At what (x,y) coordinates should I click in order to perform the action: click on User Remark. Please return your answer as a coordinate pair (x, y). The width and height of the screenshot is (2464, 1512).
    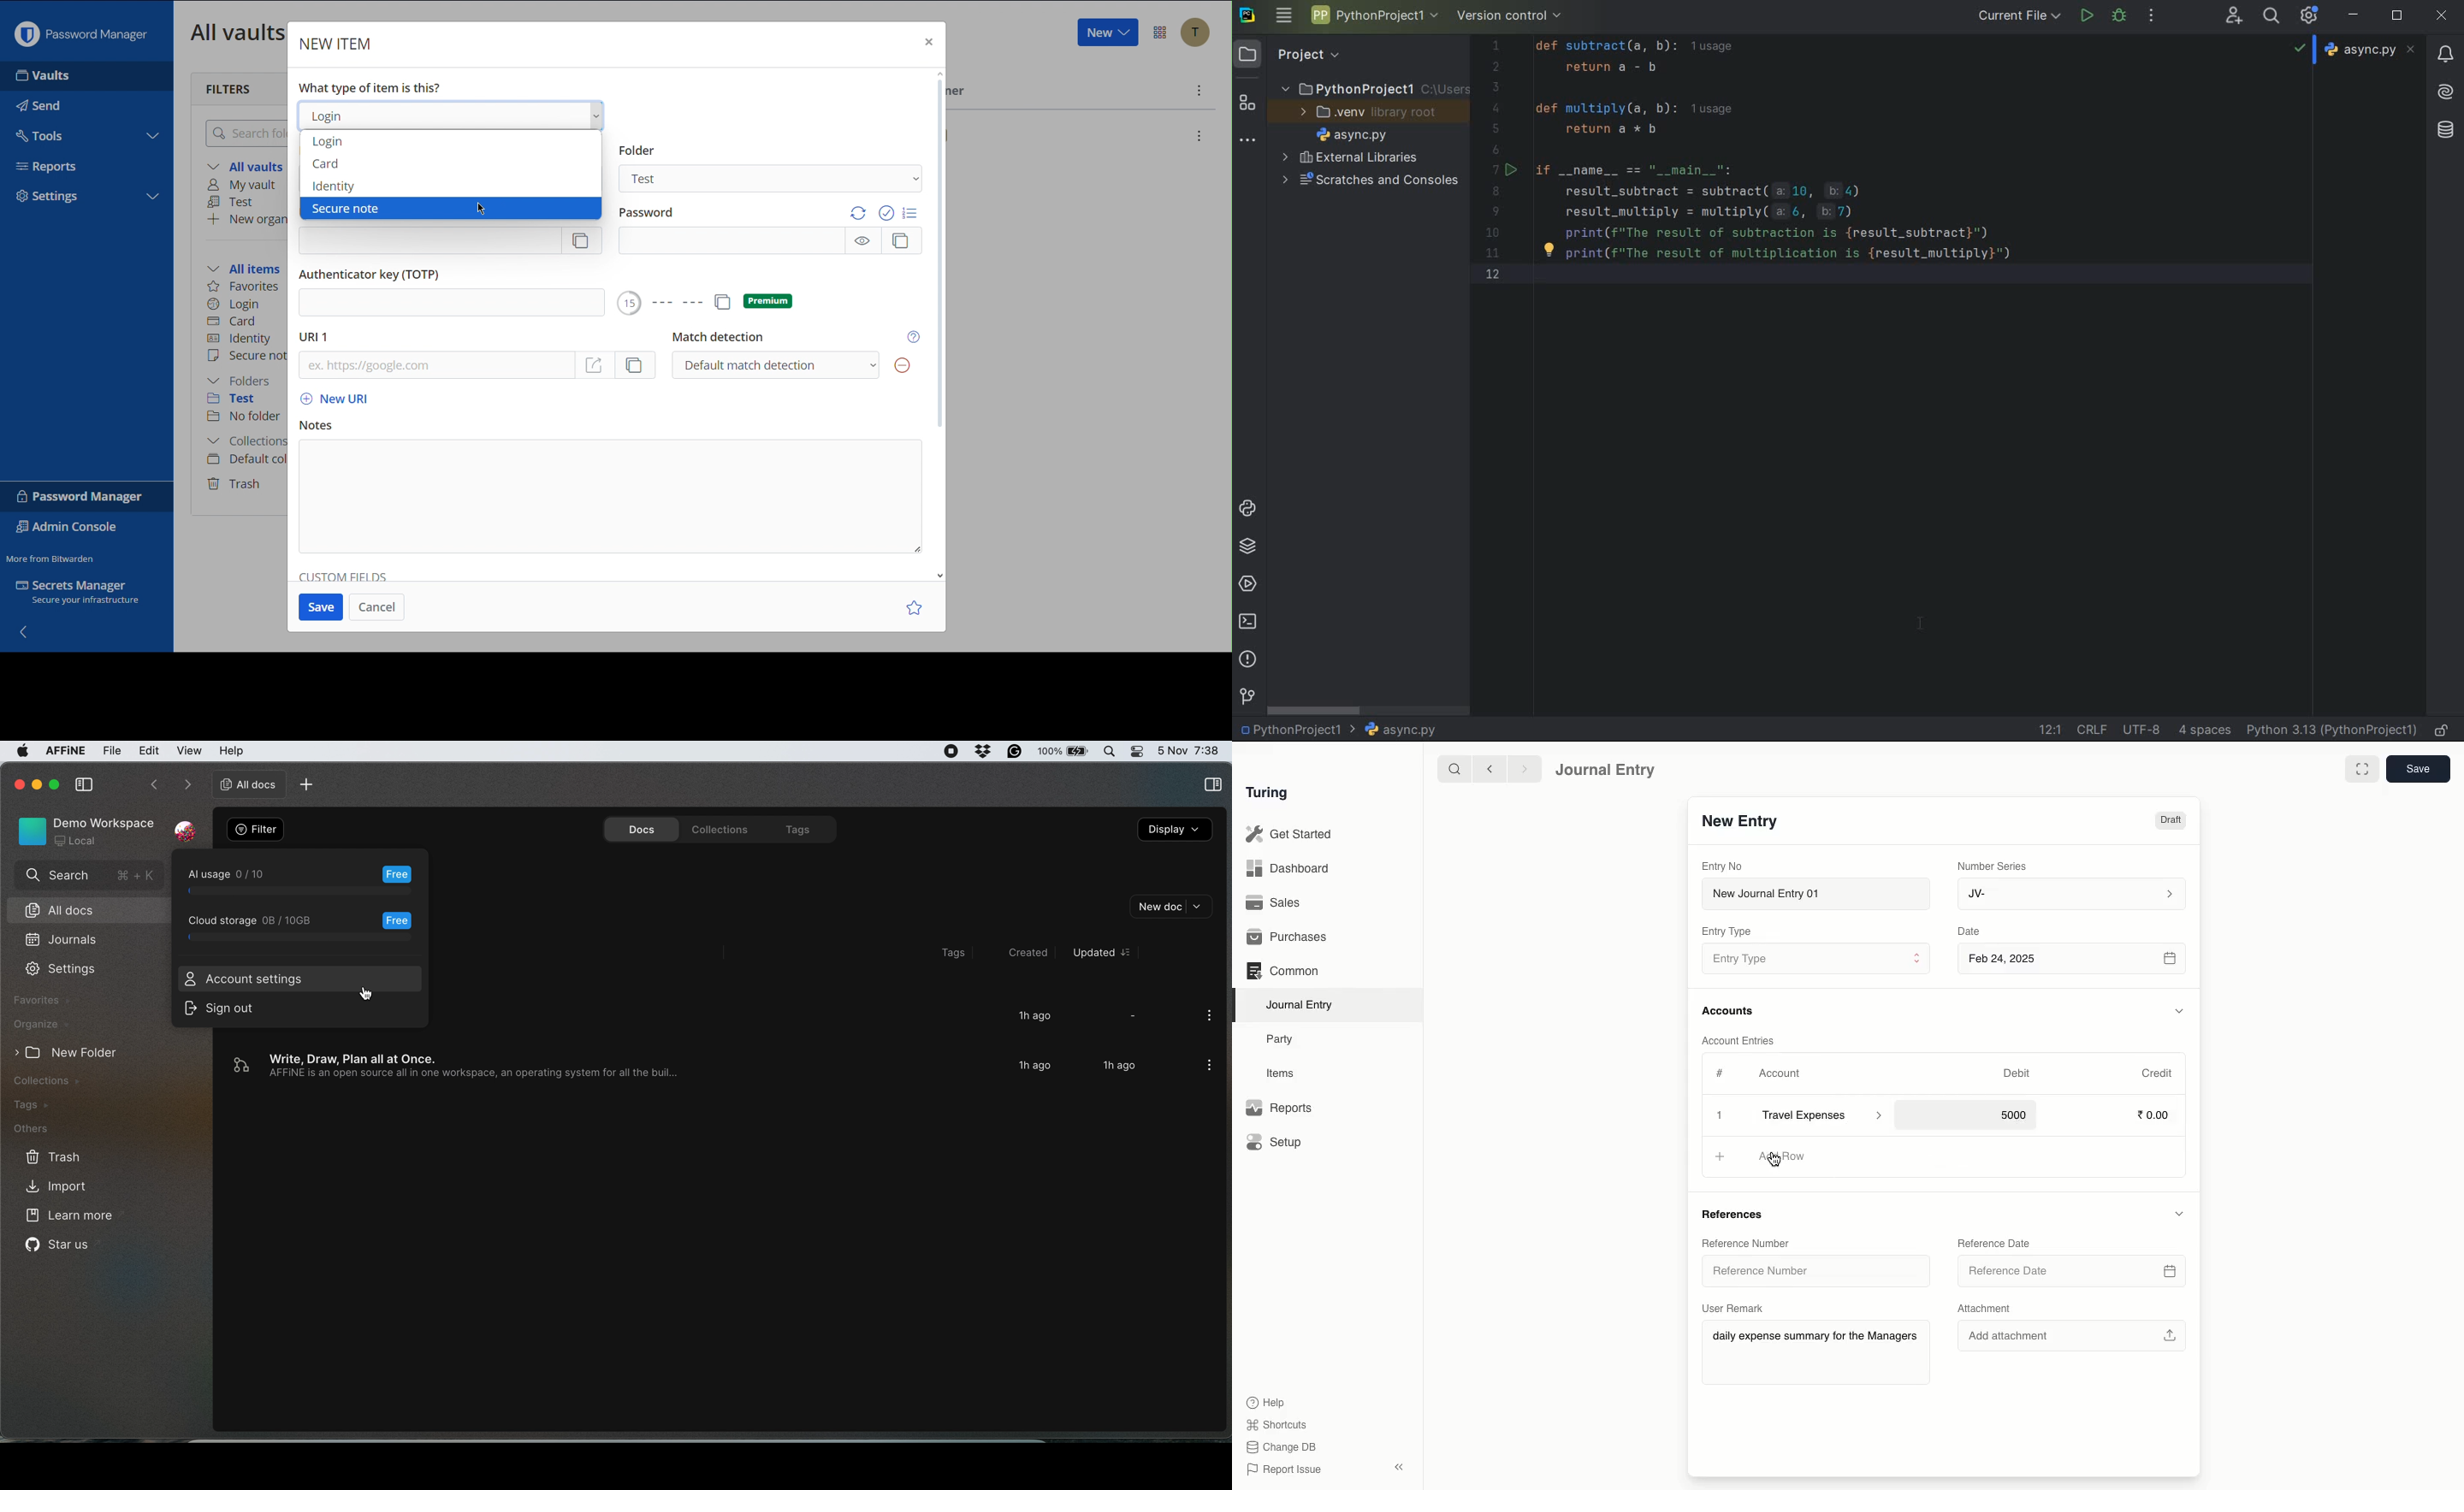
    Looking at the image, I should click on (1735, 1308).